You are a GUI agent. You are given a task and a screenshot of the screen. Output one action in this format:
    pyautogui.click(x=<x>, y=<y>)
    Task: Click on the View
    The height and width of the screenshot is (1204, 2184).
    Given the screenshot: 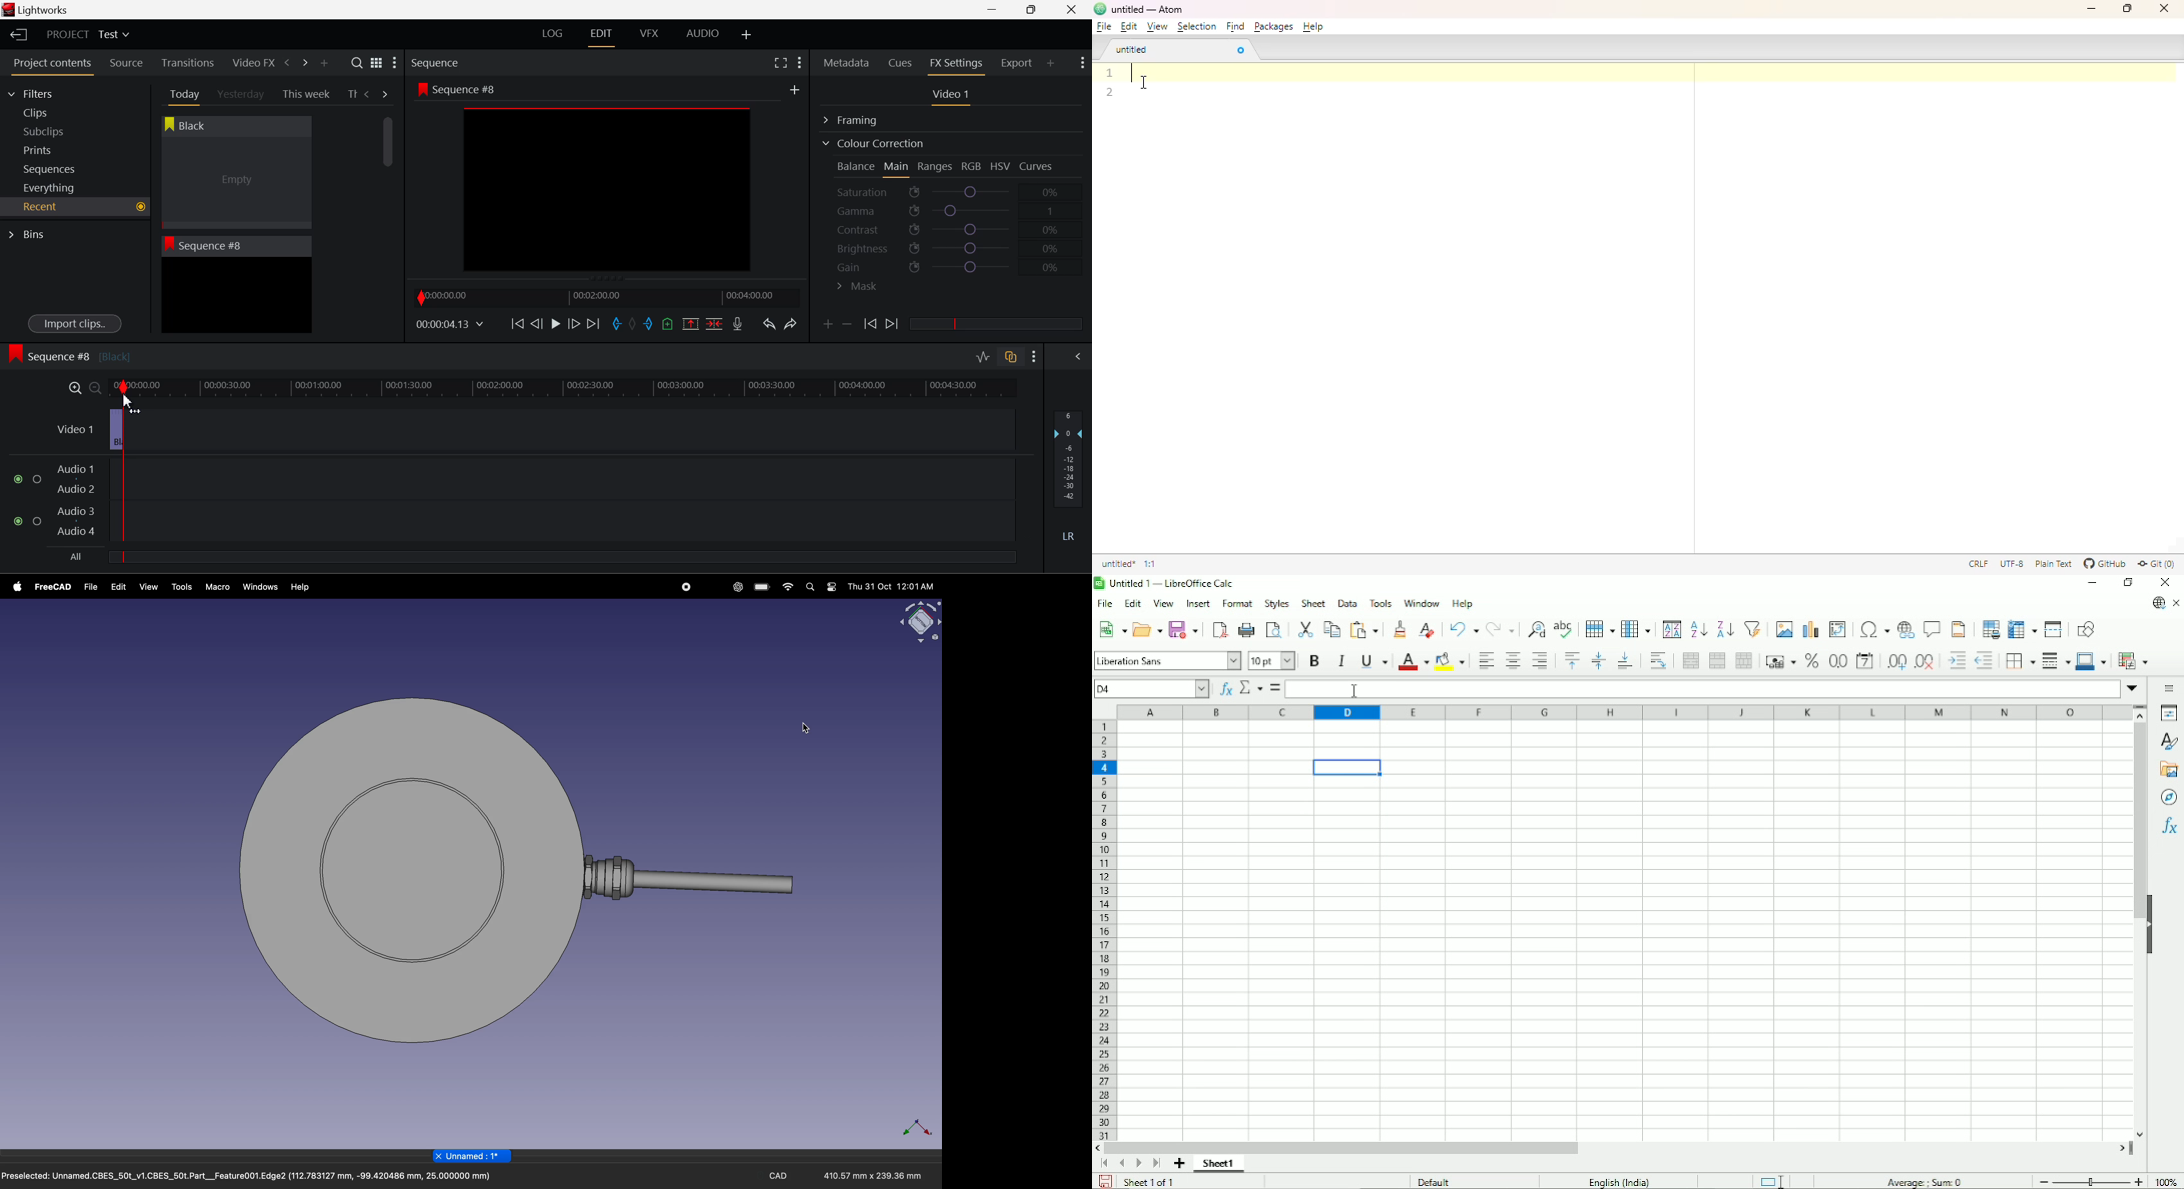 What is the action you would take?
    pyautogui.click(x=1164, y=604)
    